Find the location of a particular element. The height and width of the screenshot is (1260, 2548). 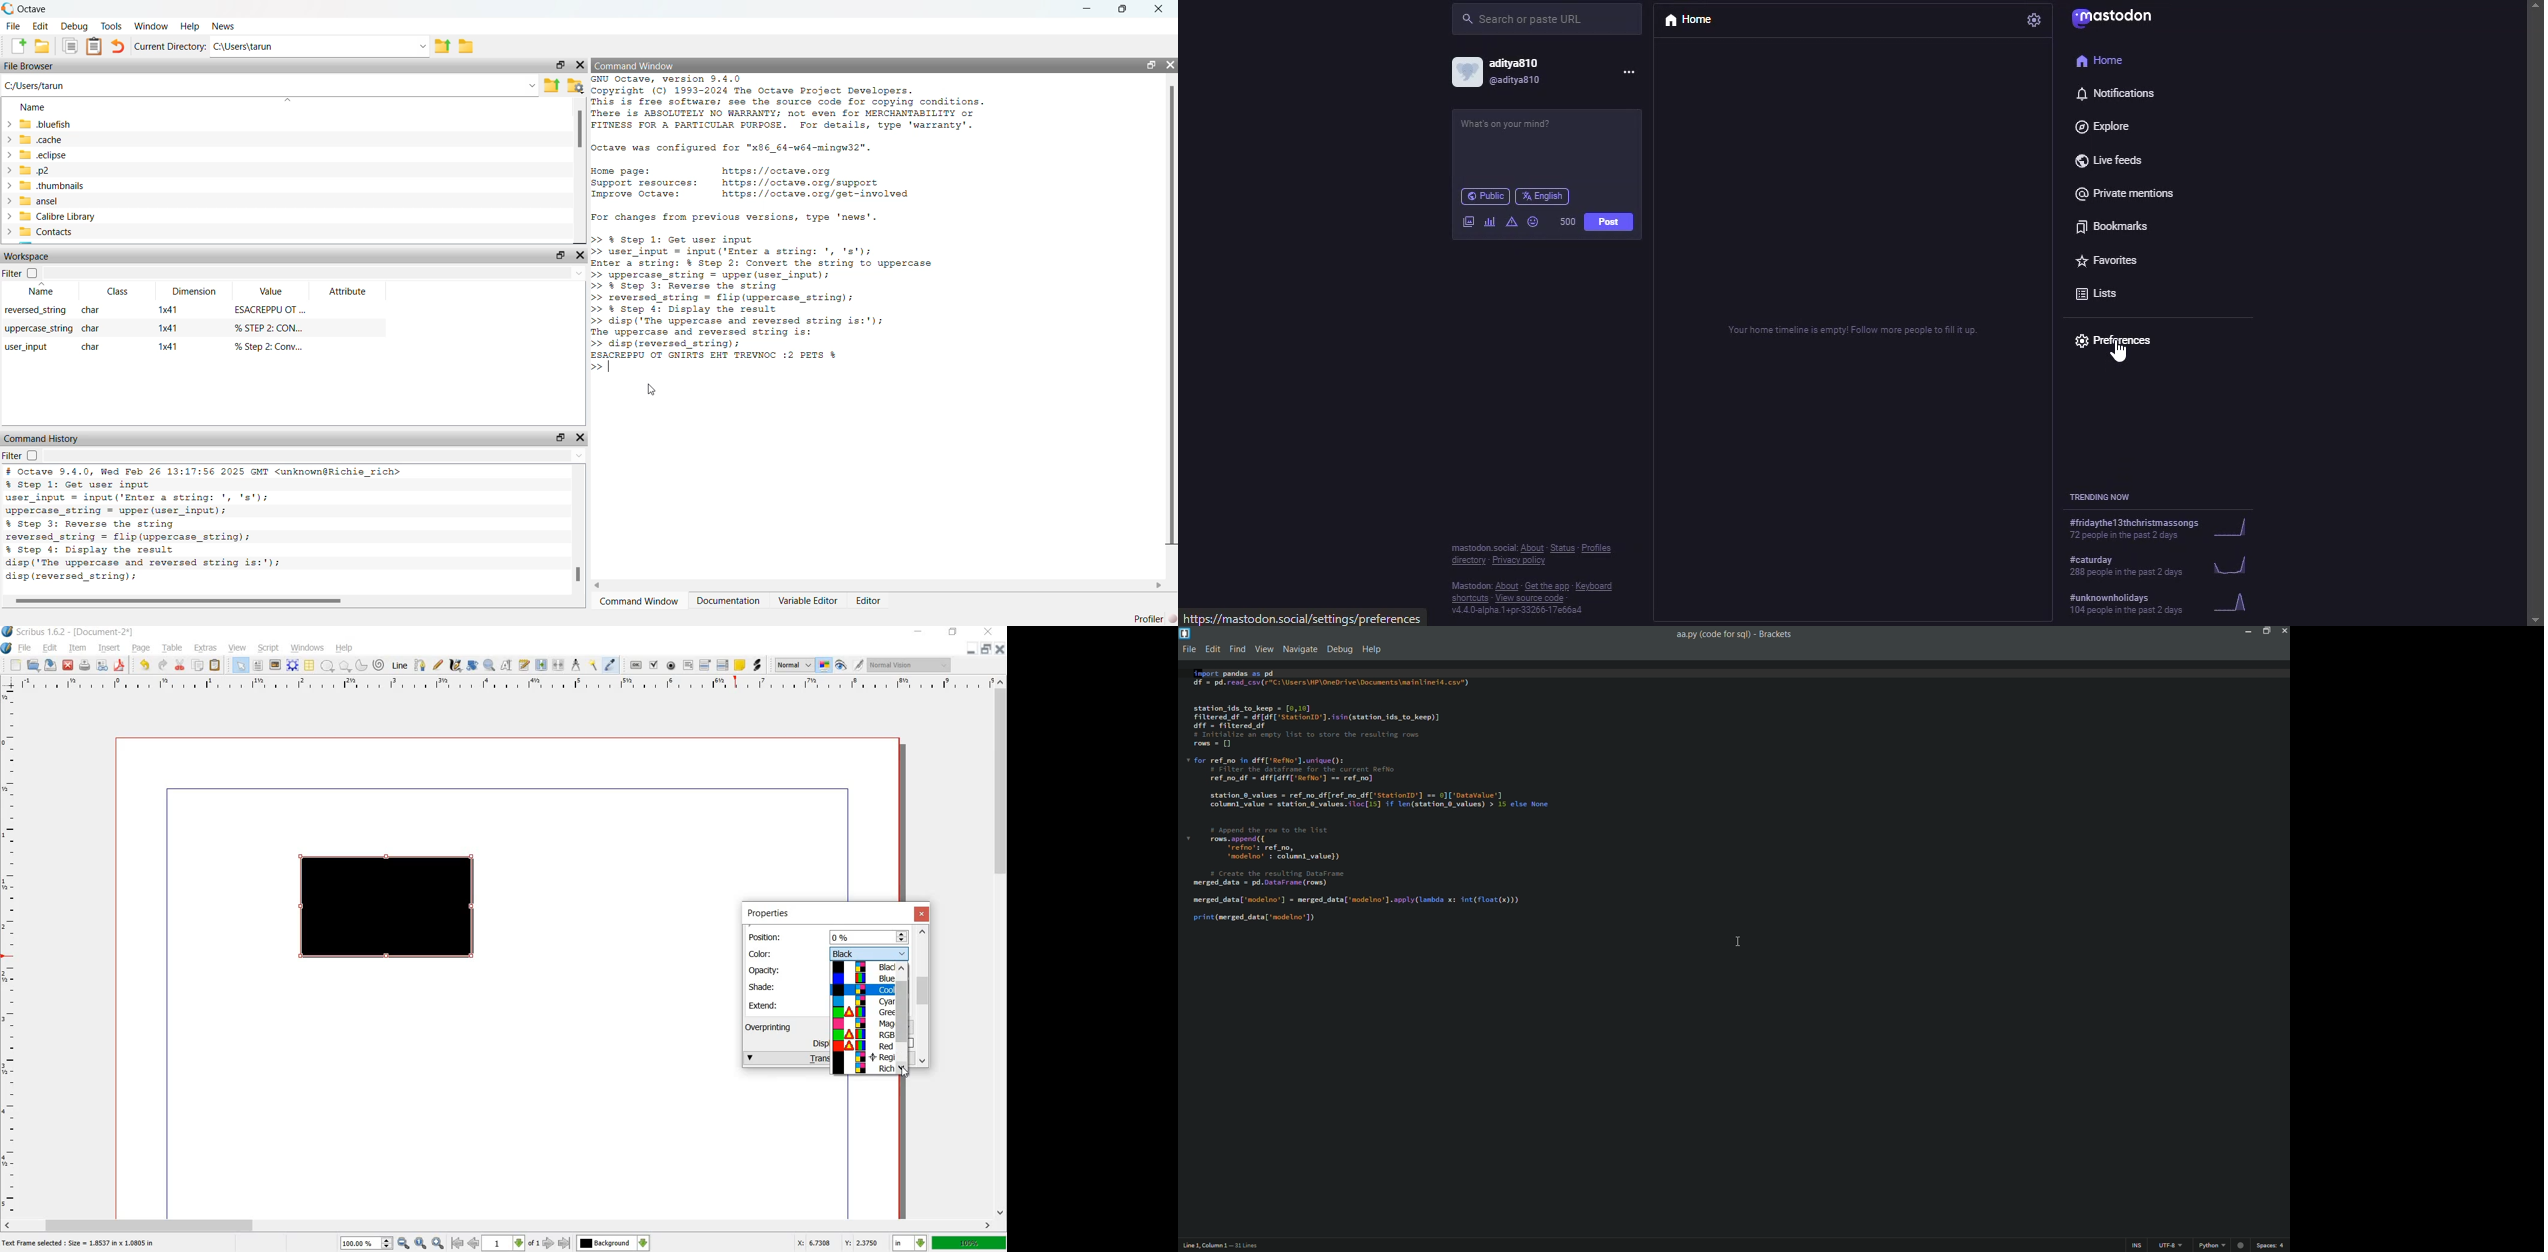

link annotation is located at coordinates (757, 666).